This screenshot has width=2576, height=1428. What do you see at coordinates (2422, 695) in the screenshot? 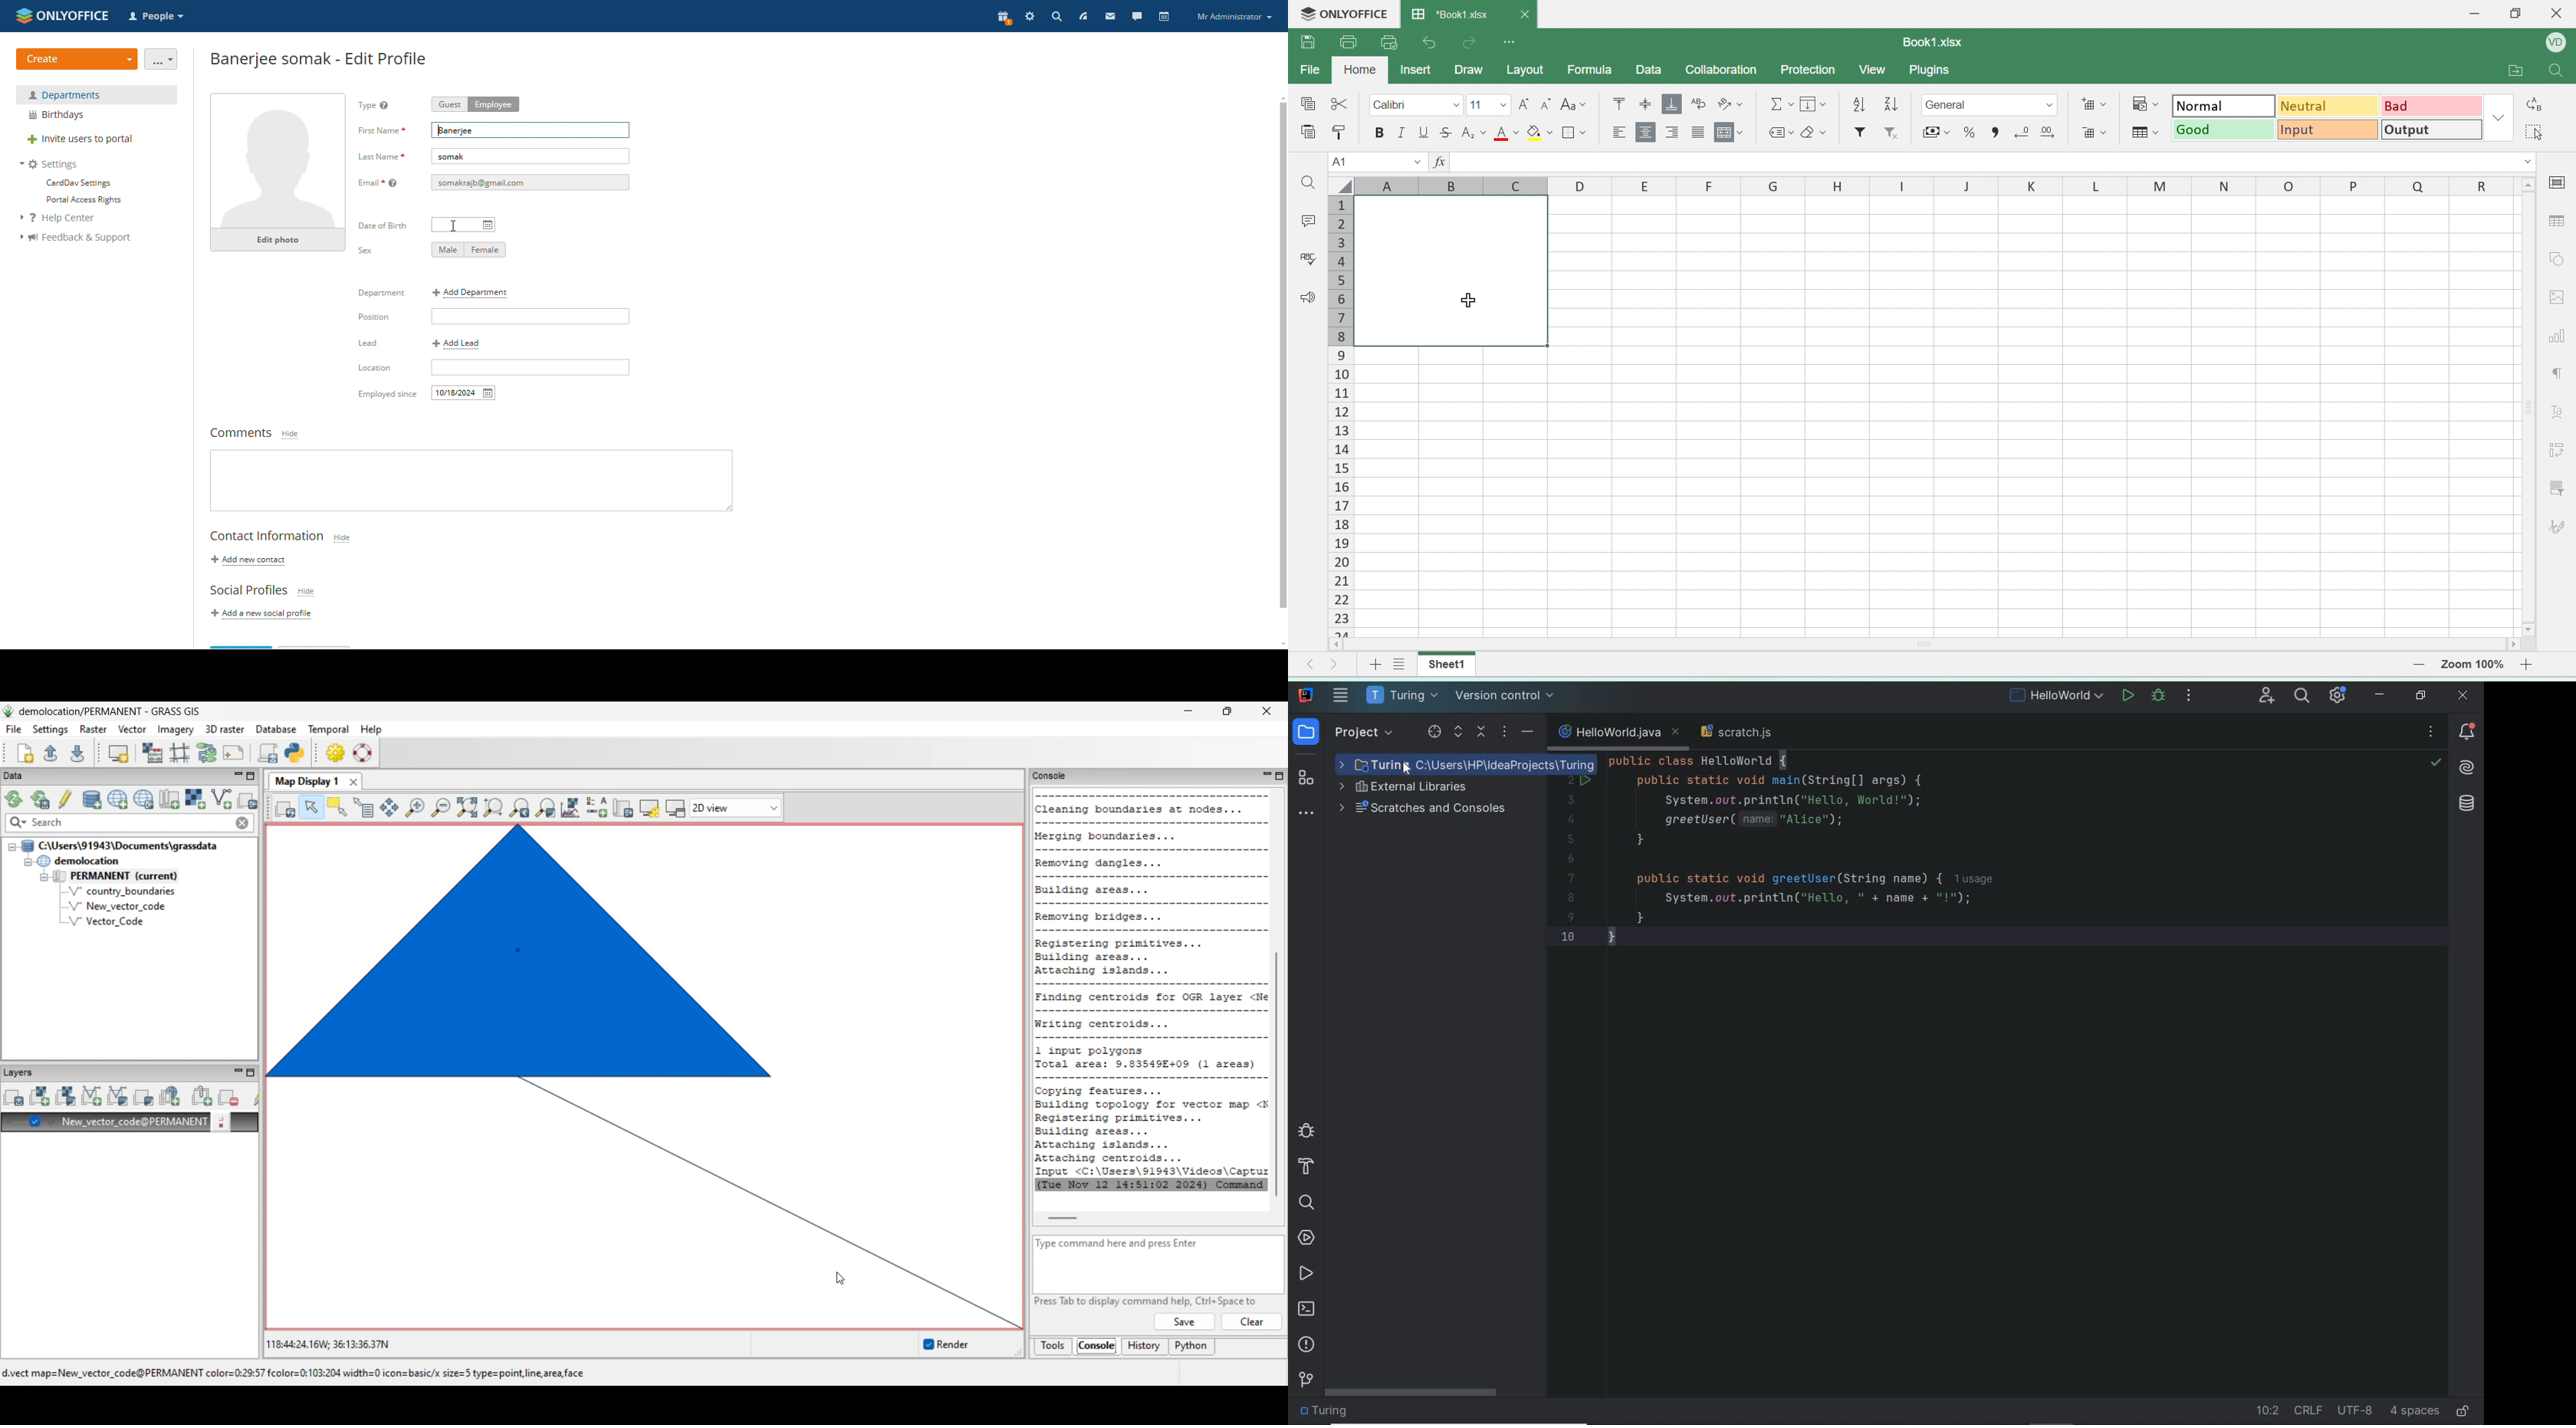
I see `RESTORE DOWN` at bounding box center [2422, 695].